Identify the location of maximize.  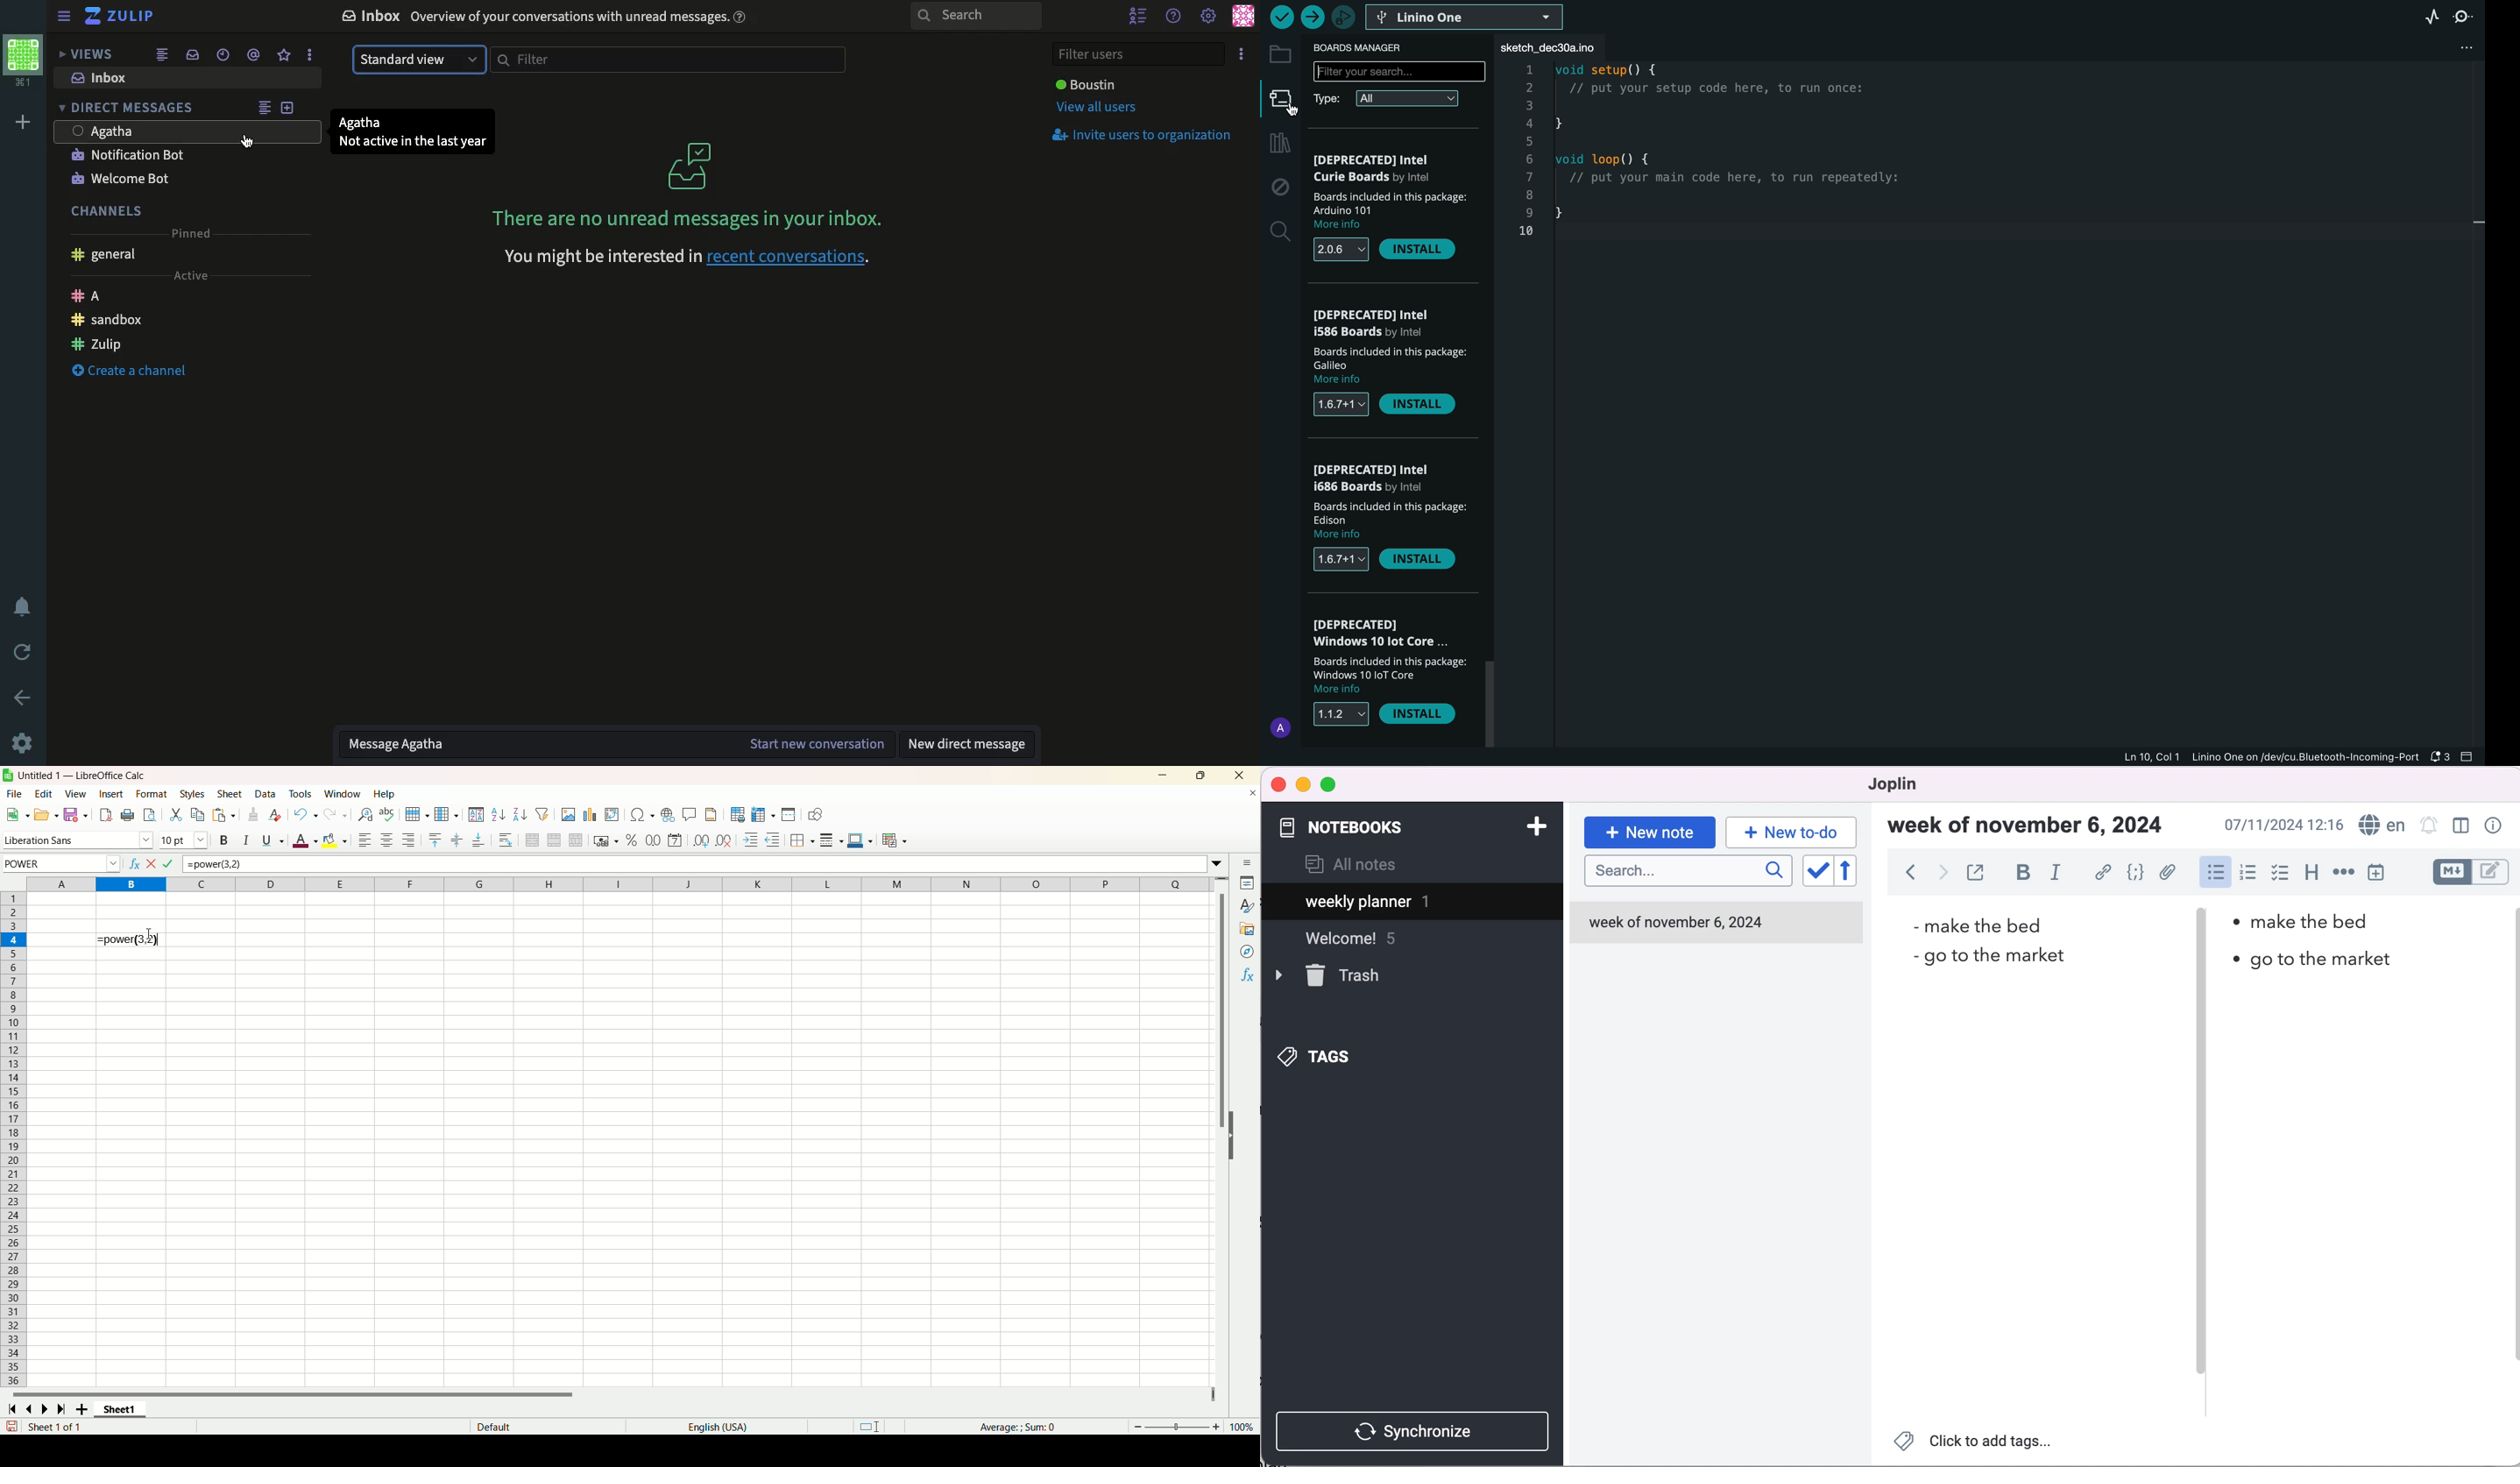
(1202, 776).